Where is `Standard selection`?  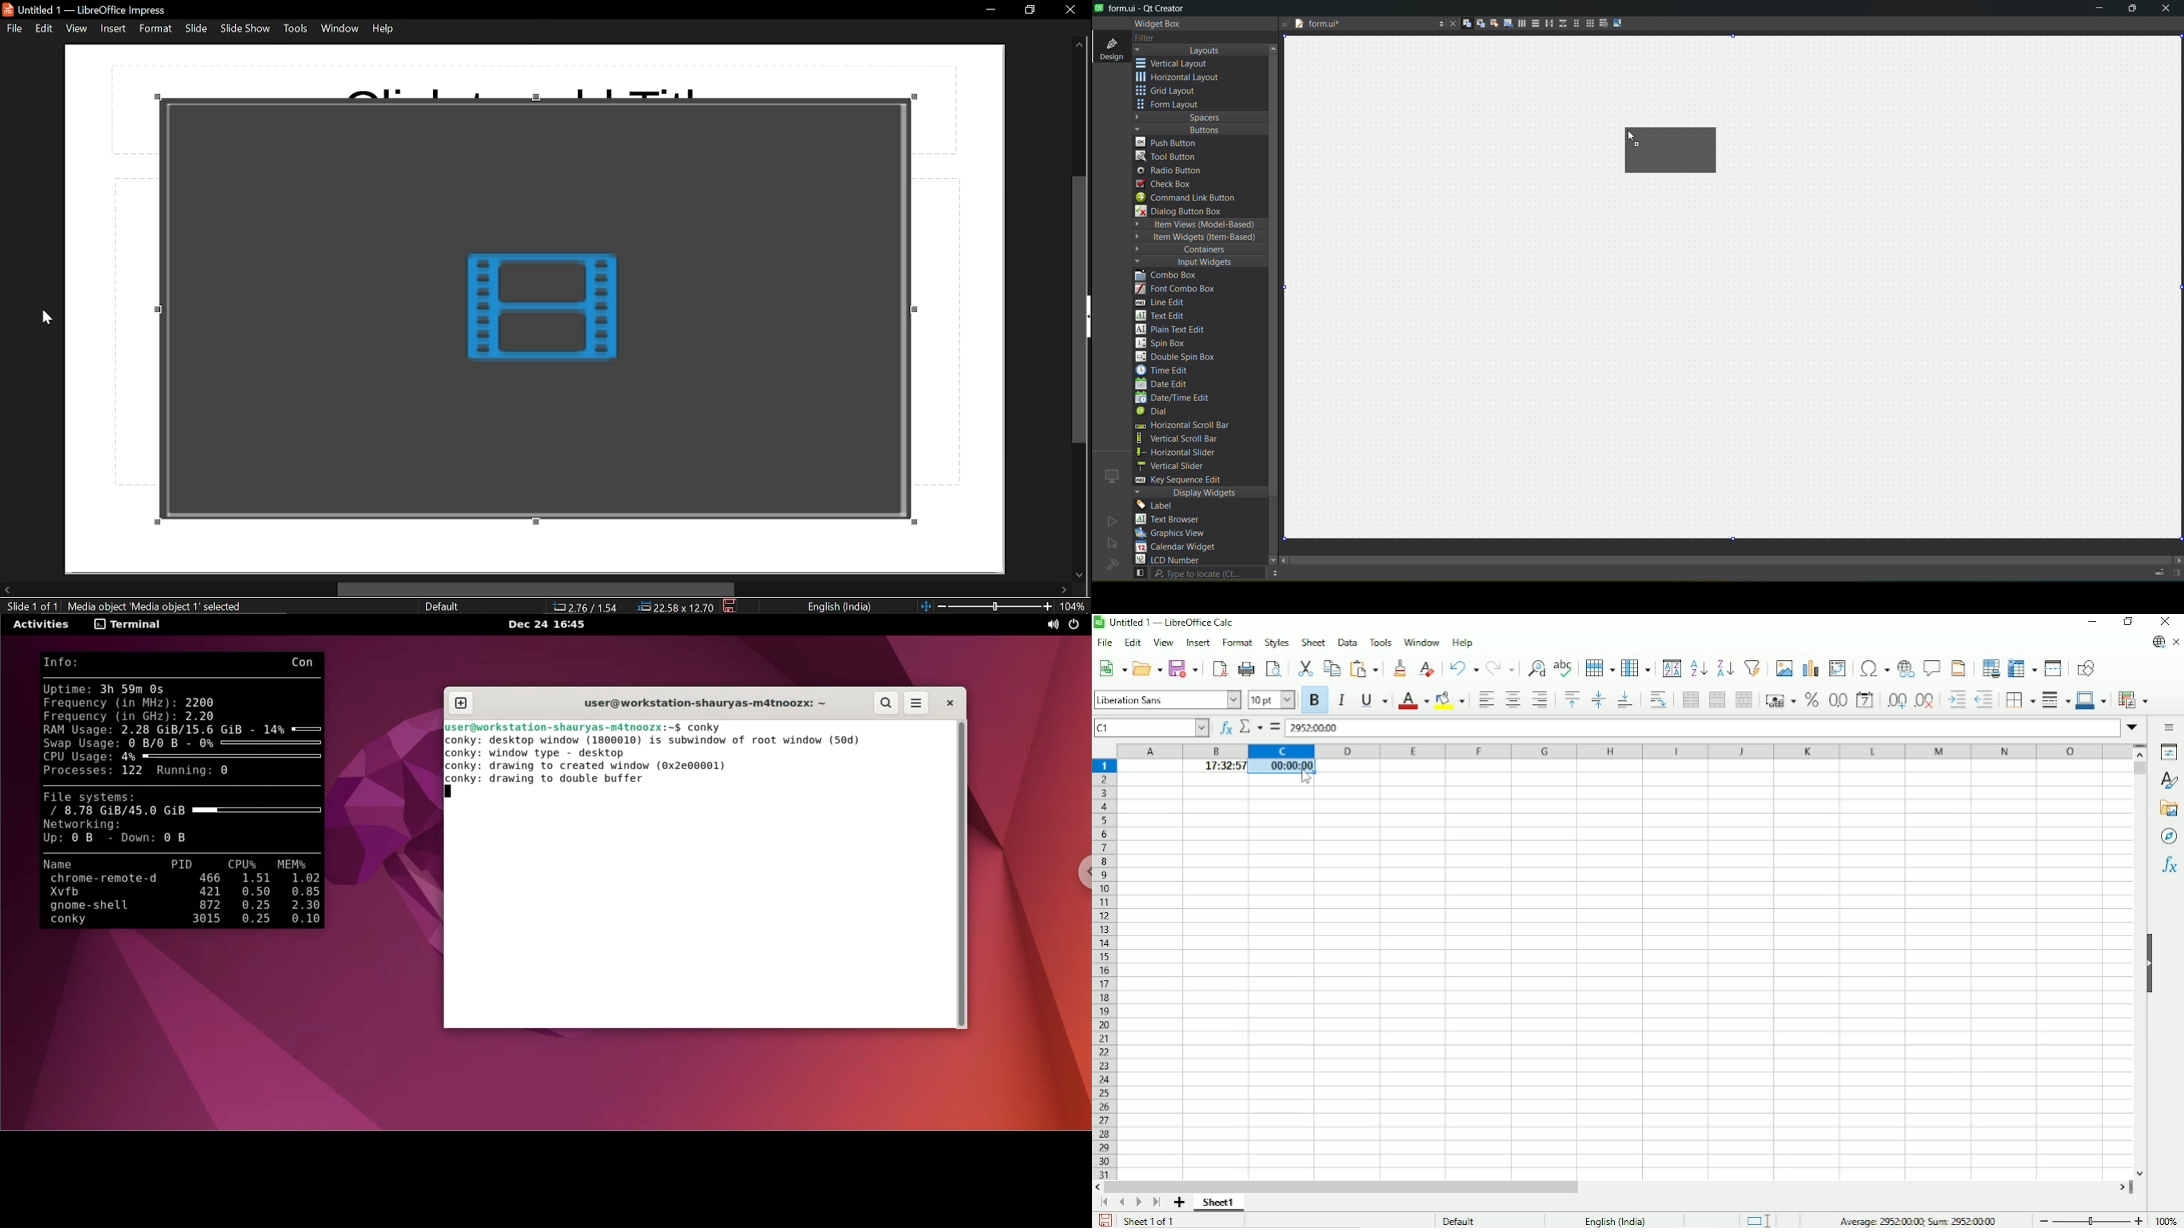
Standard selection is located at coordinates (1756, 1219).